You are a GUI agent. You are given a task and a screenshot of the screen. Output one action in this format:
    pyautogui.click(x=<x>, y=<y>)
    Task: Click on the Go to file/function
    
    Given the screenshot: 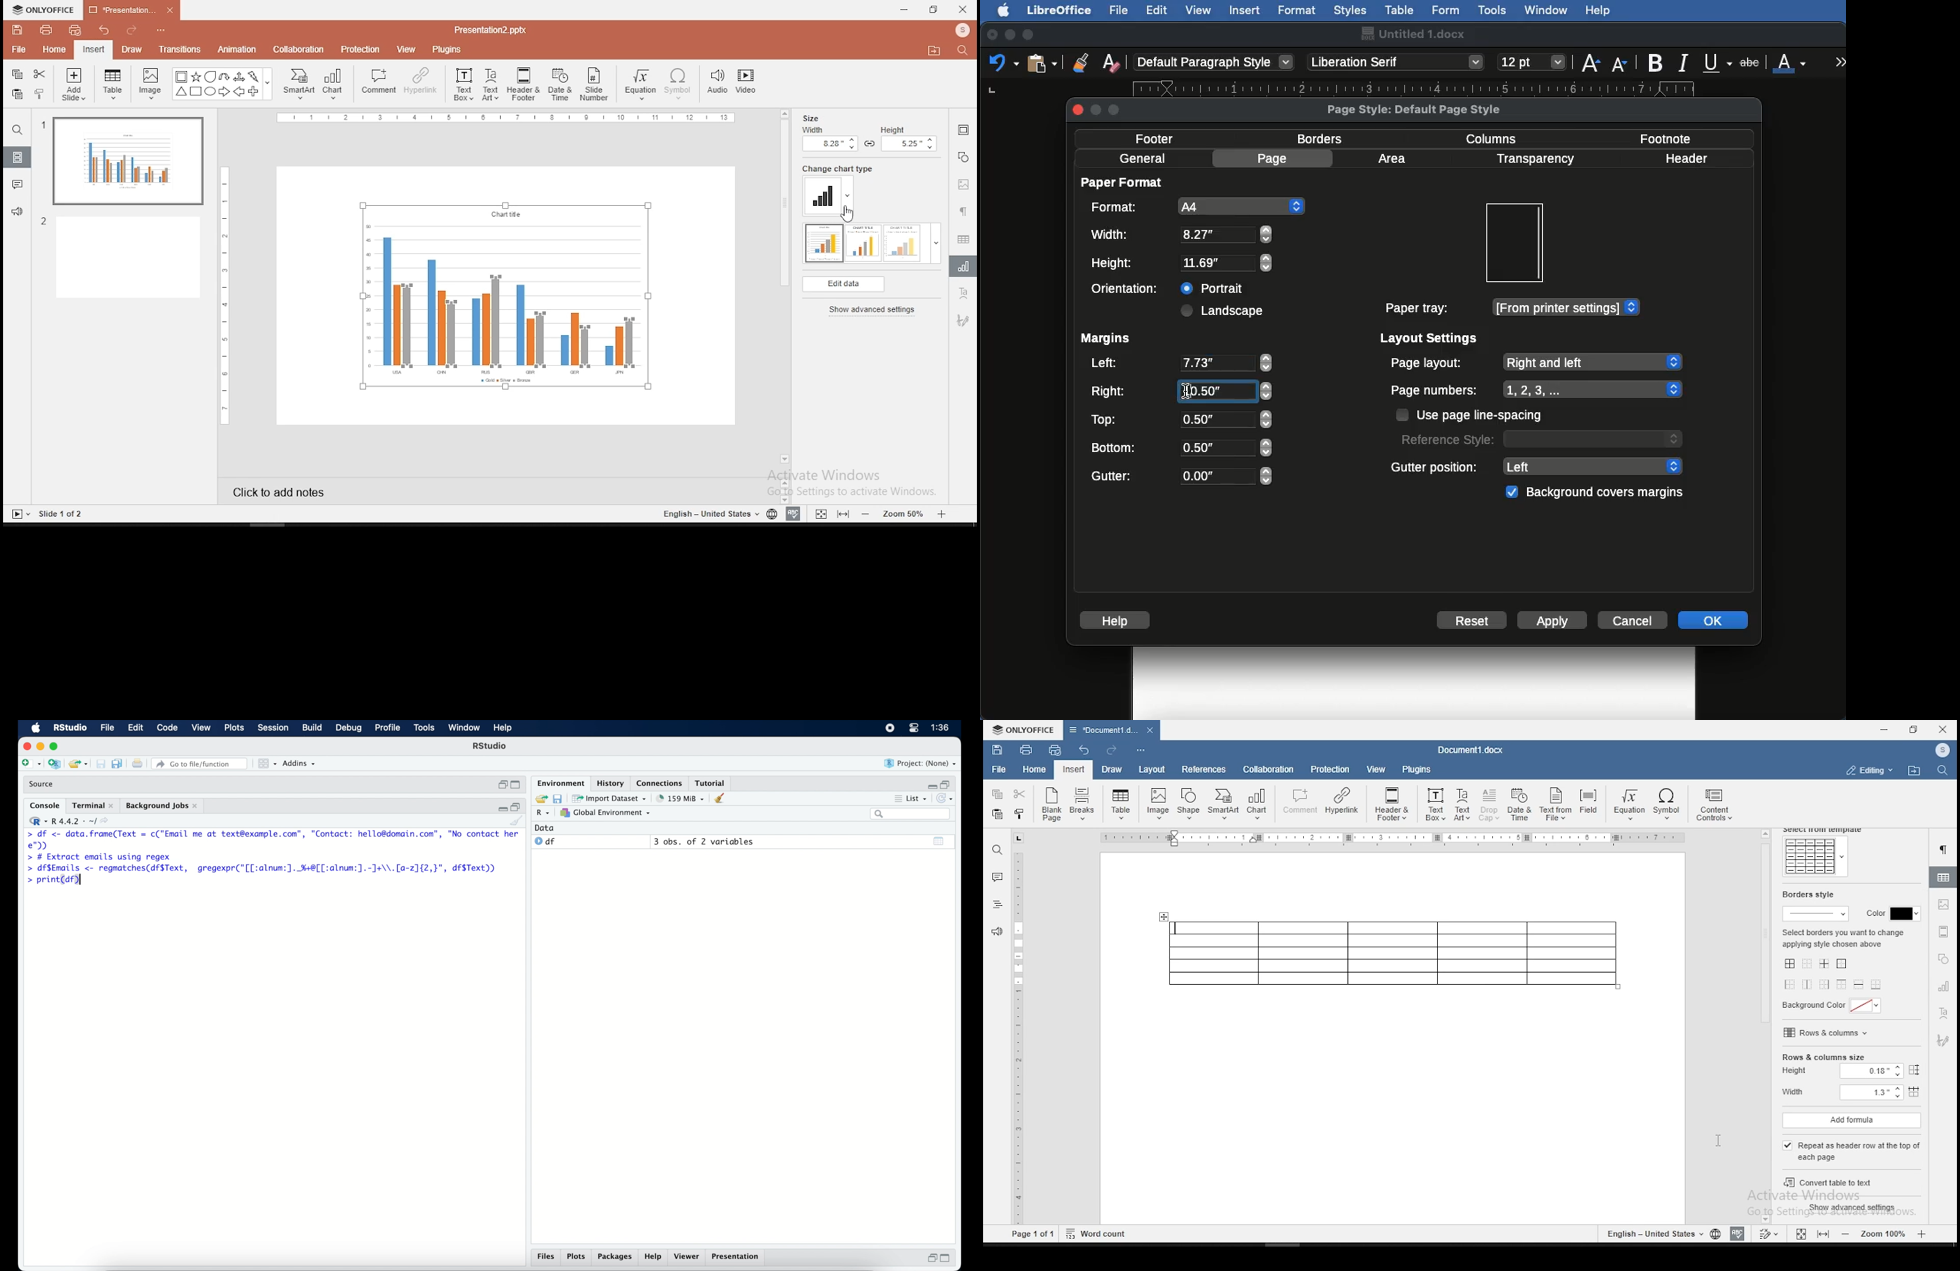 What is the action you would take?
    pyautogui.click(x=200, y=763)
    